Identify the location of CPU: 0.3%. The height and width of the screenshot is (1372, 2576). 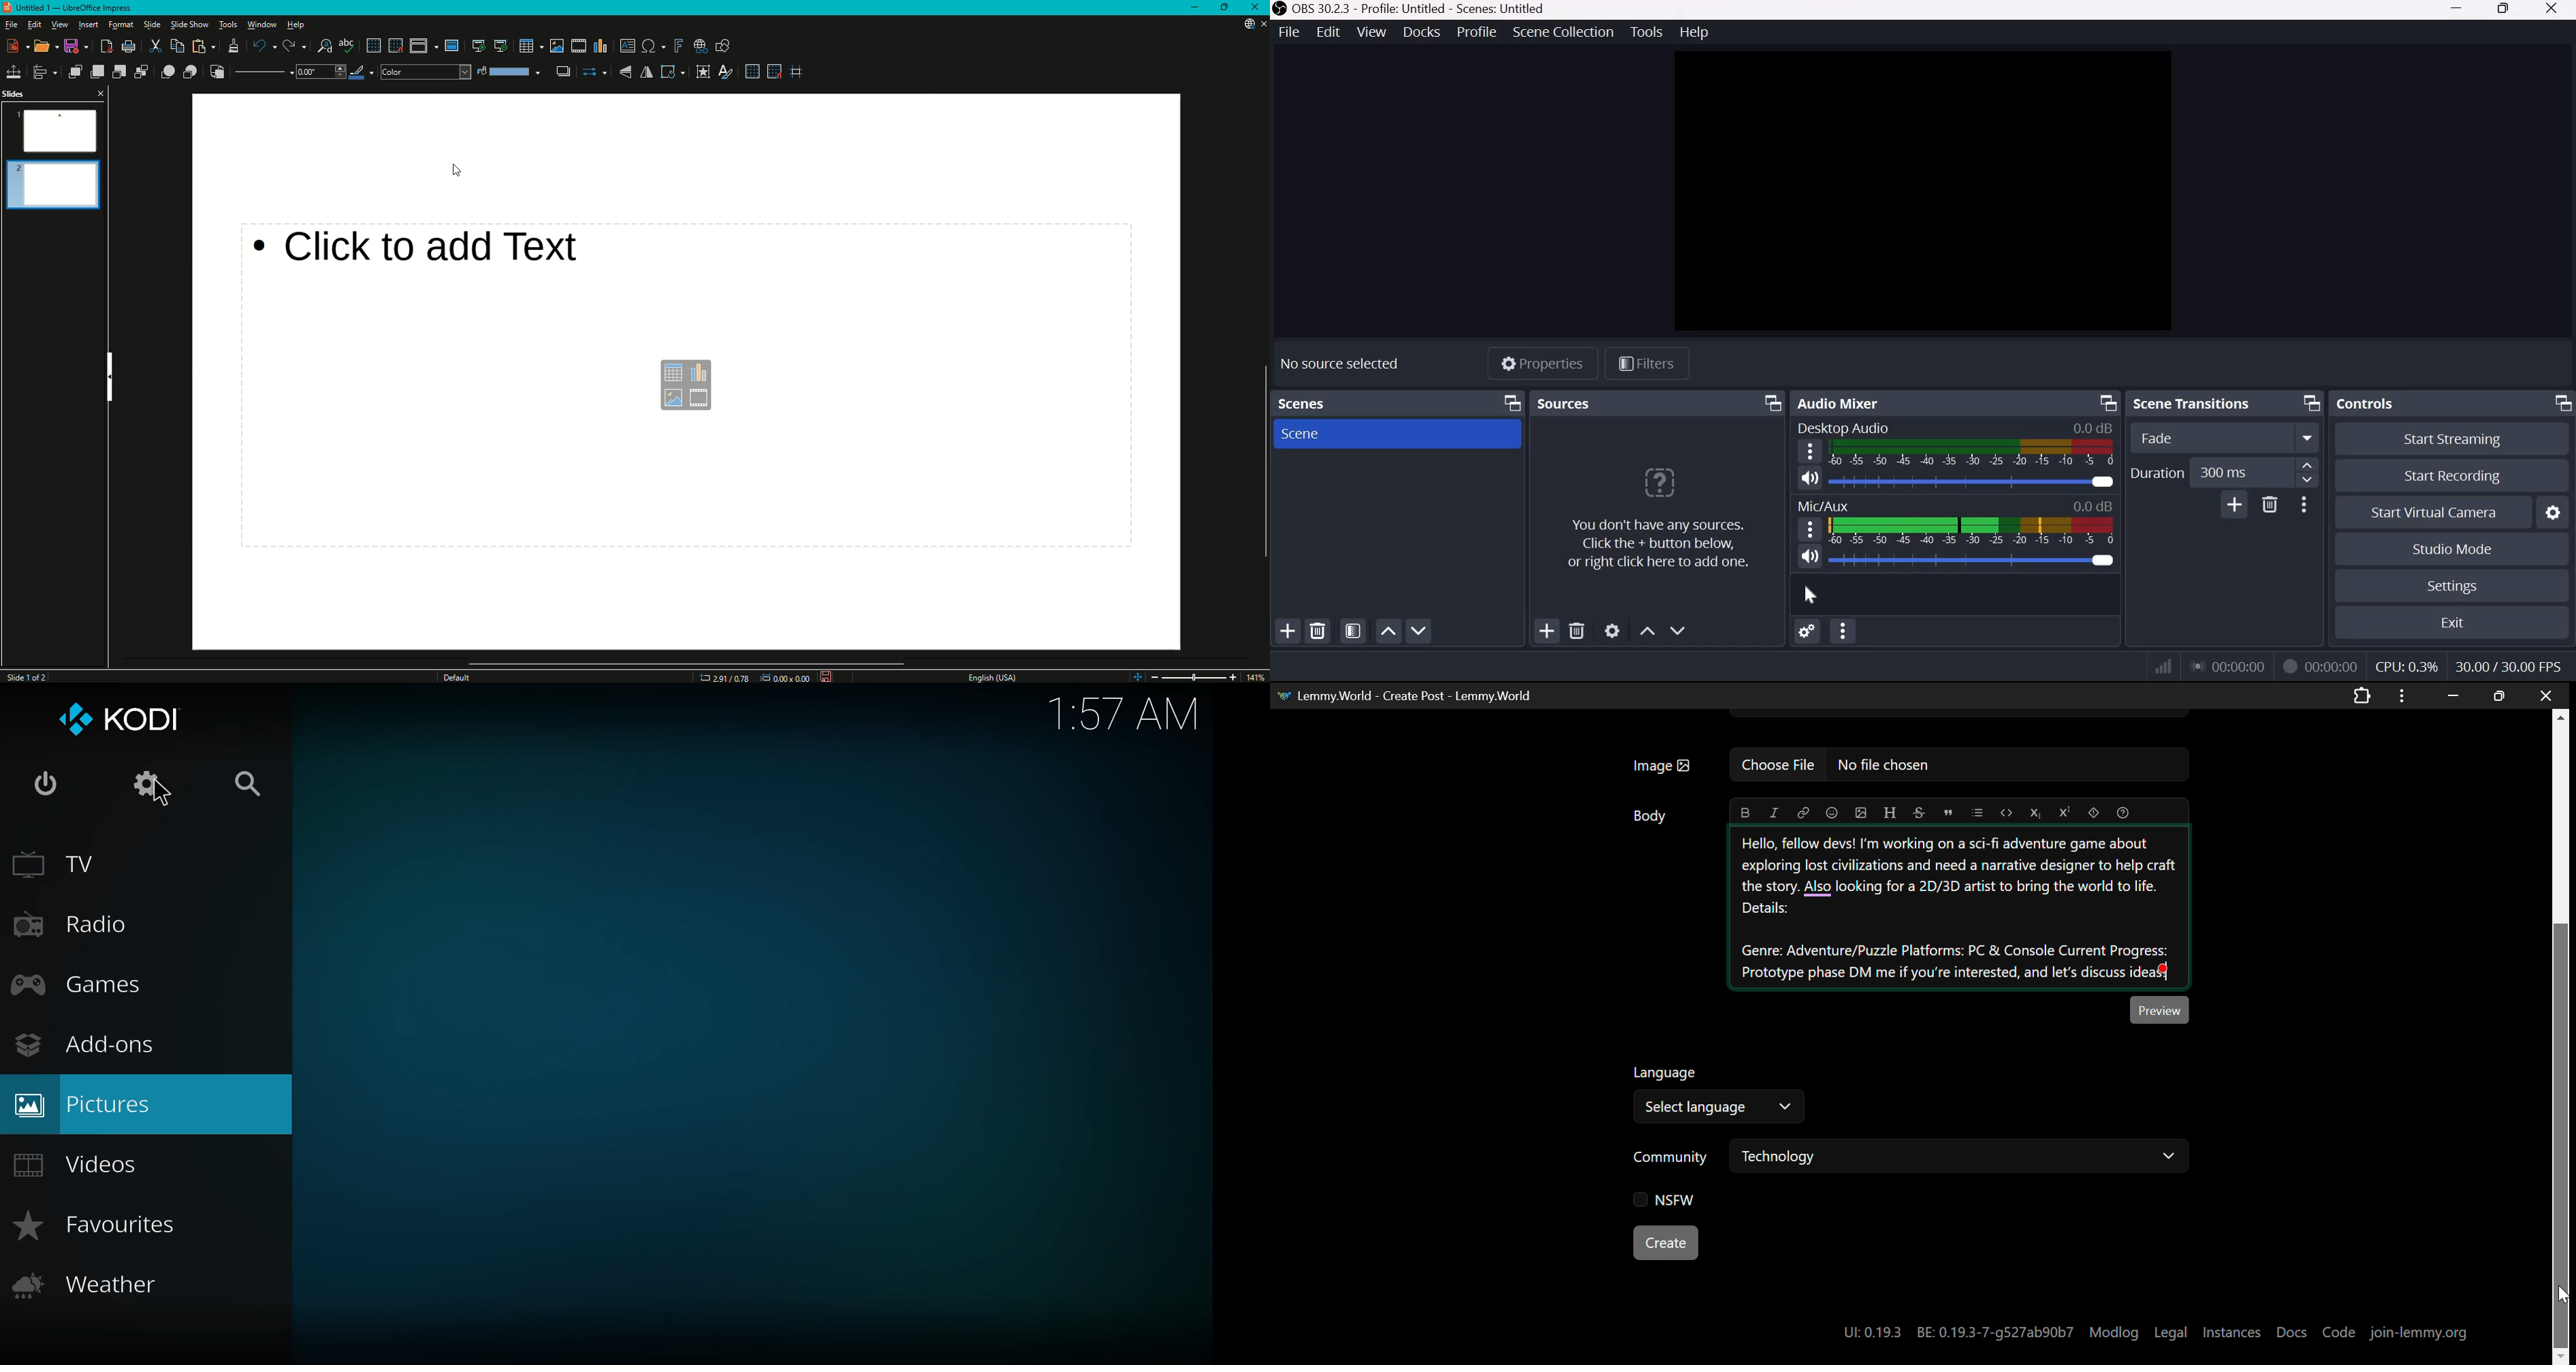
(2406, 664).